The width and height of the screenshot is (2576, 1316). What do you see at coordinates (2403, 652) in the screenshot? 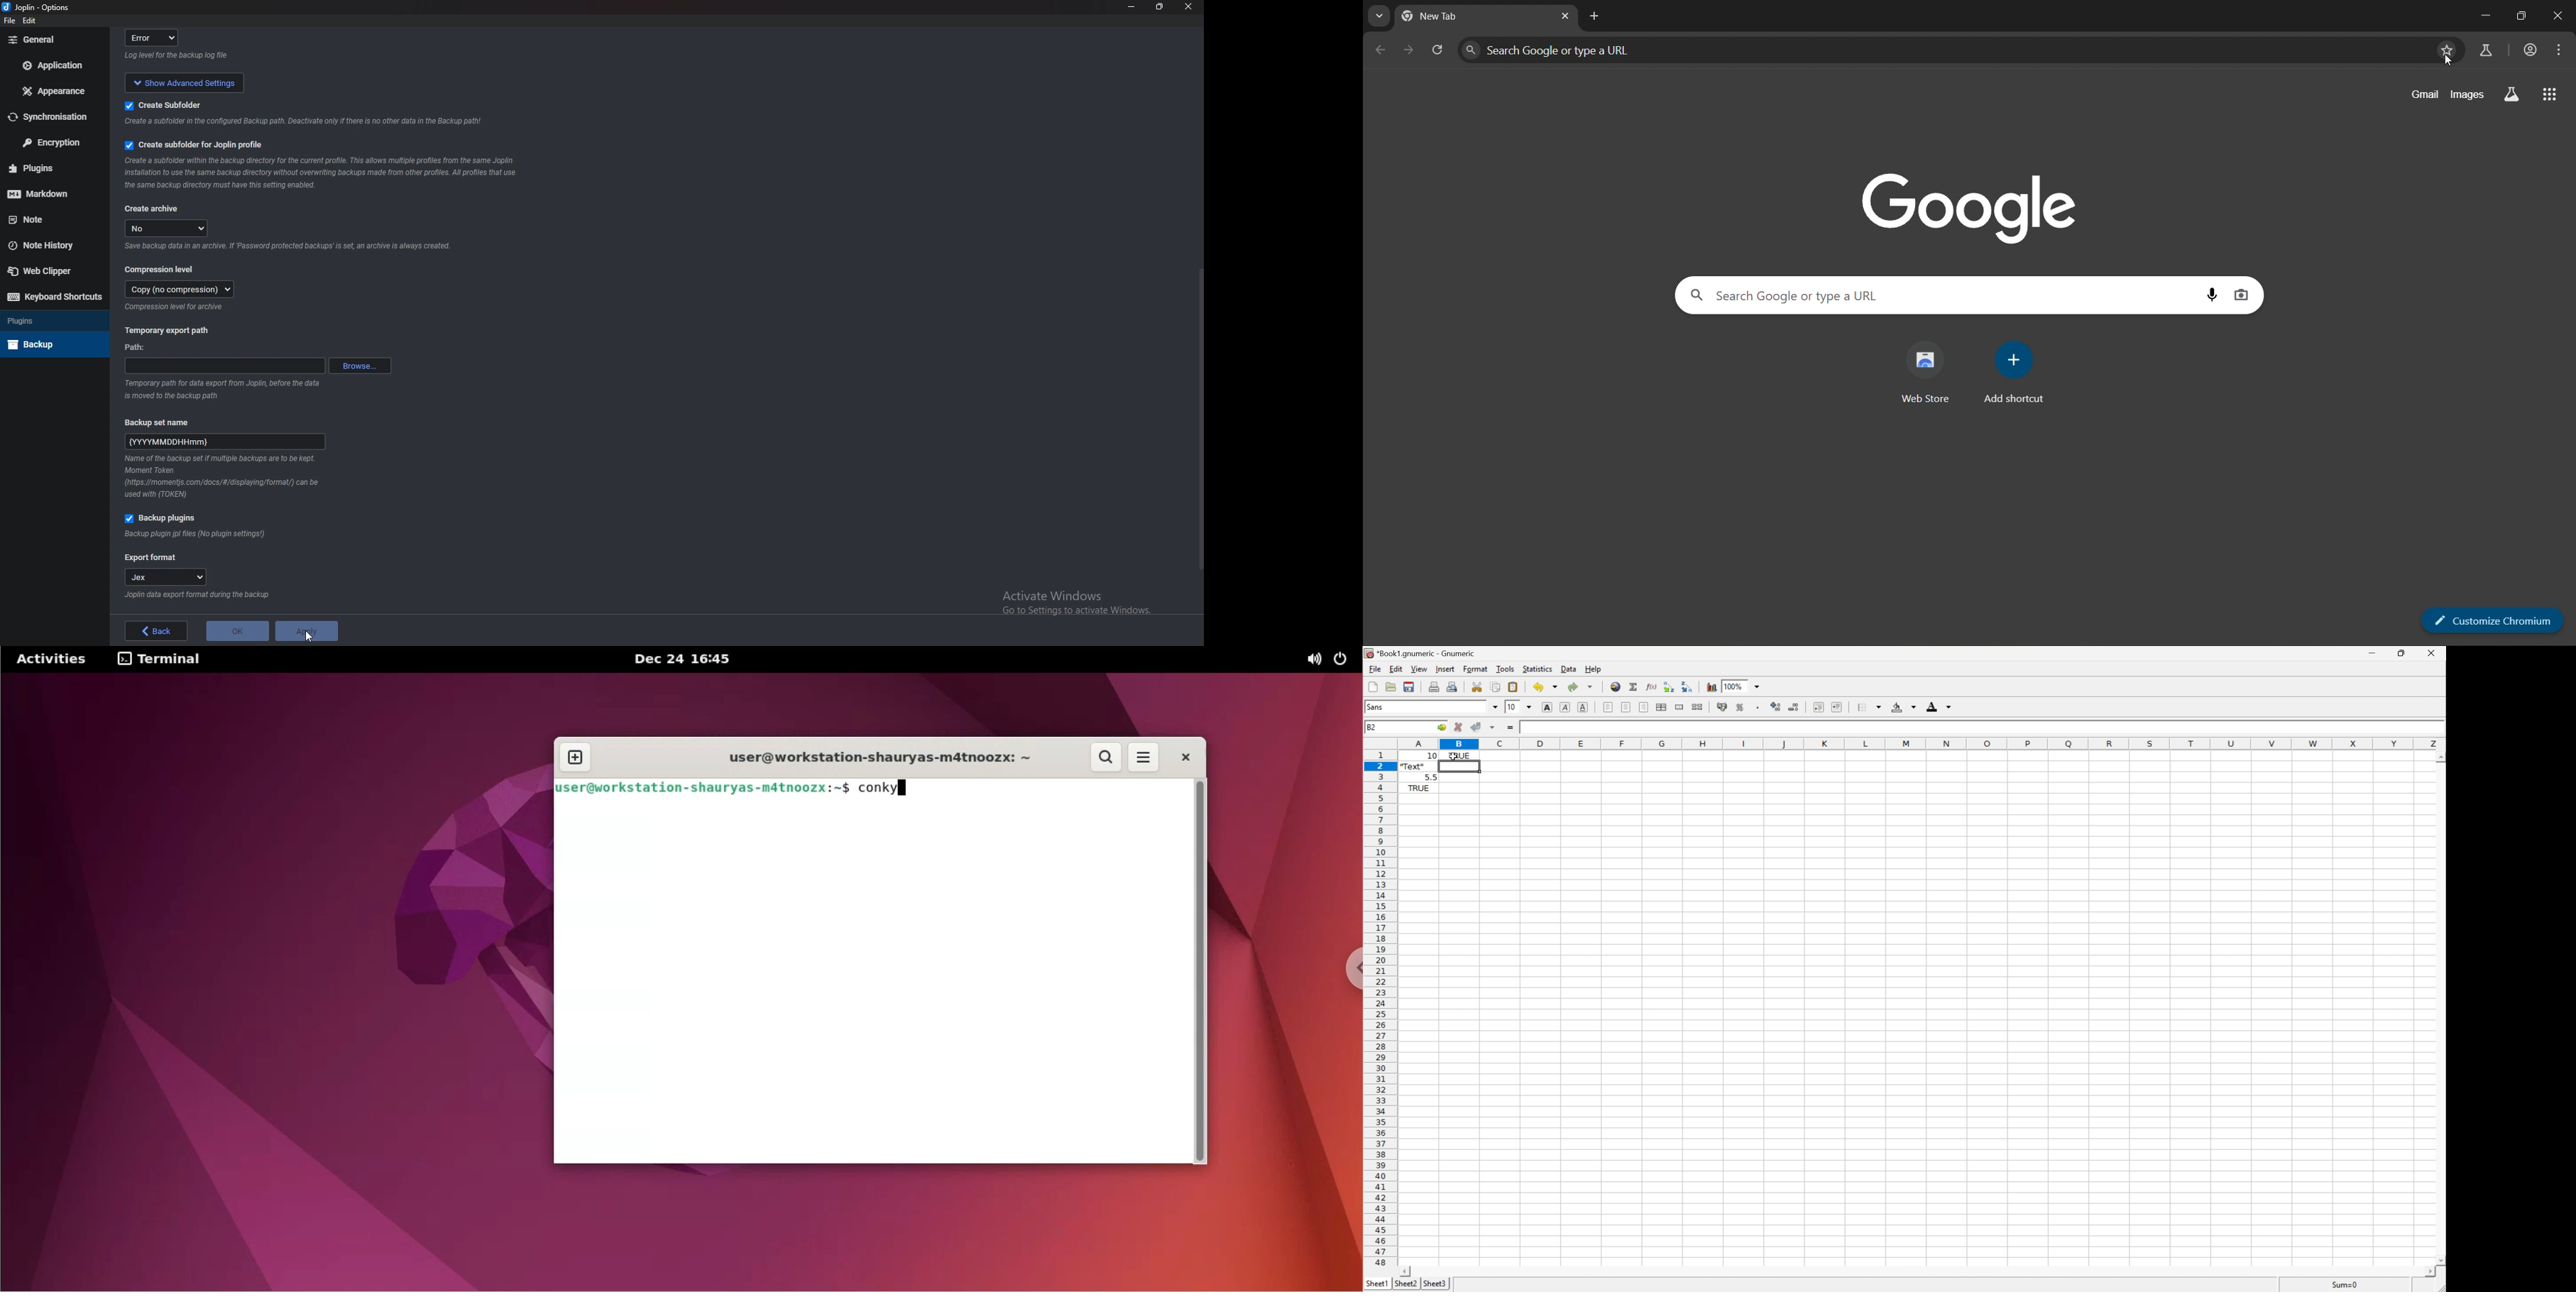
I see `Restore Down` at bounding box center [2403, 652].